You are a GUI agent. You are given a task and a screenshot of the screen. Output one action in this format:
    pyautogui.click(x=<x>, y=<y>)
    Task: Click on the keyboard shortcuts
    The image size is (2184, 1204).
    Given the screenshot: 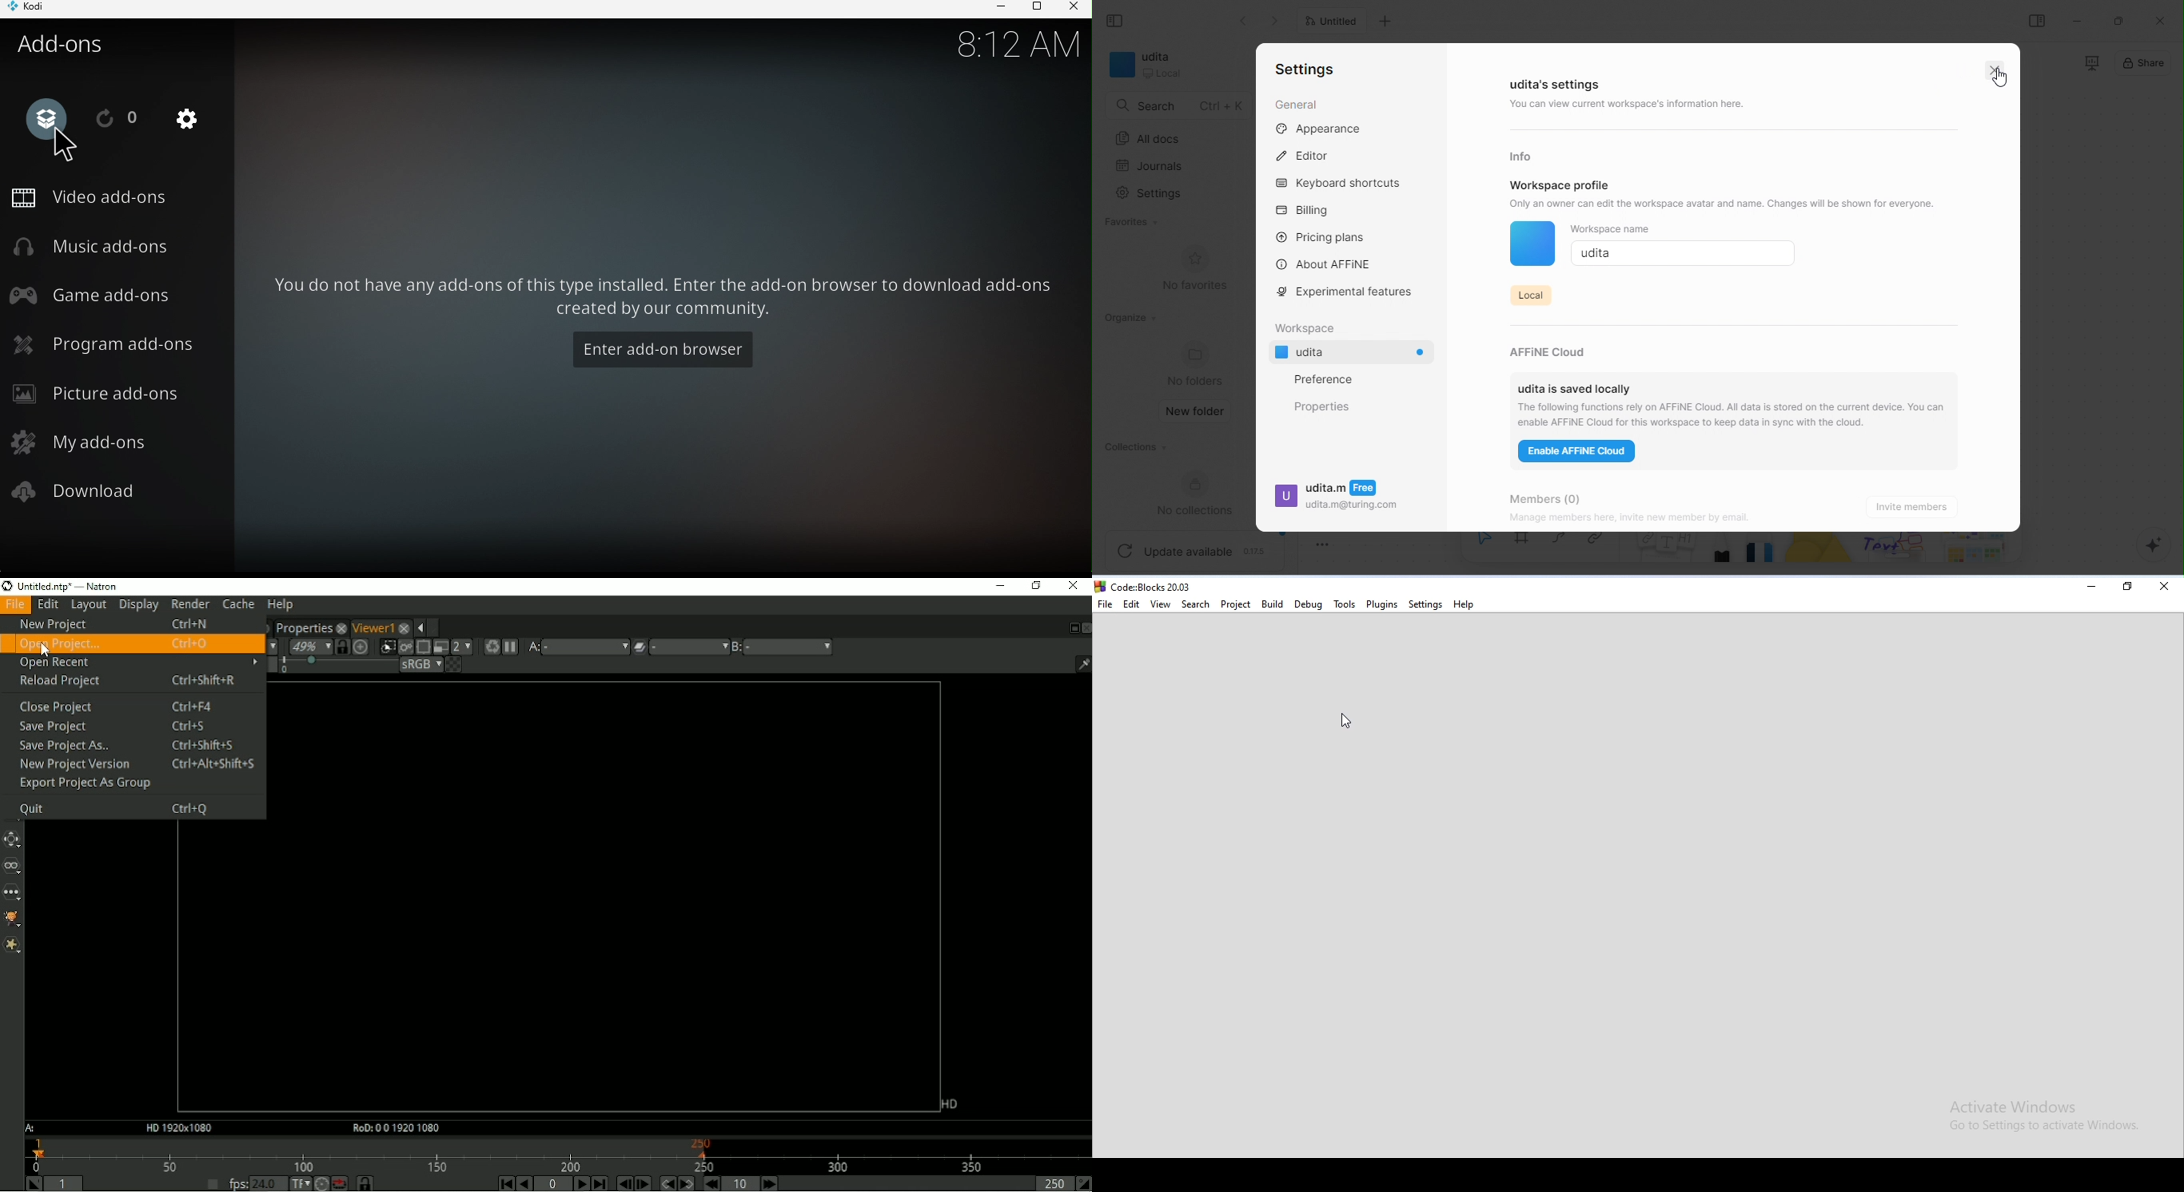 What is the action you would take?
    pyautogui.click(x=1342, y=185)
    